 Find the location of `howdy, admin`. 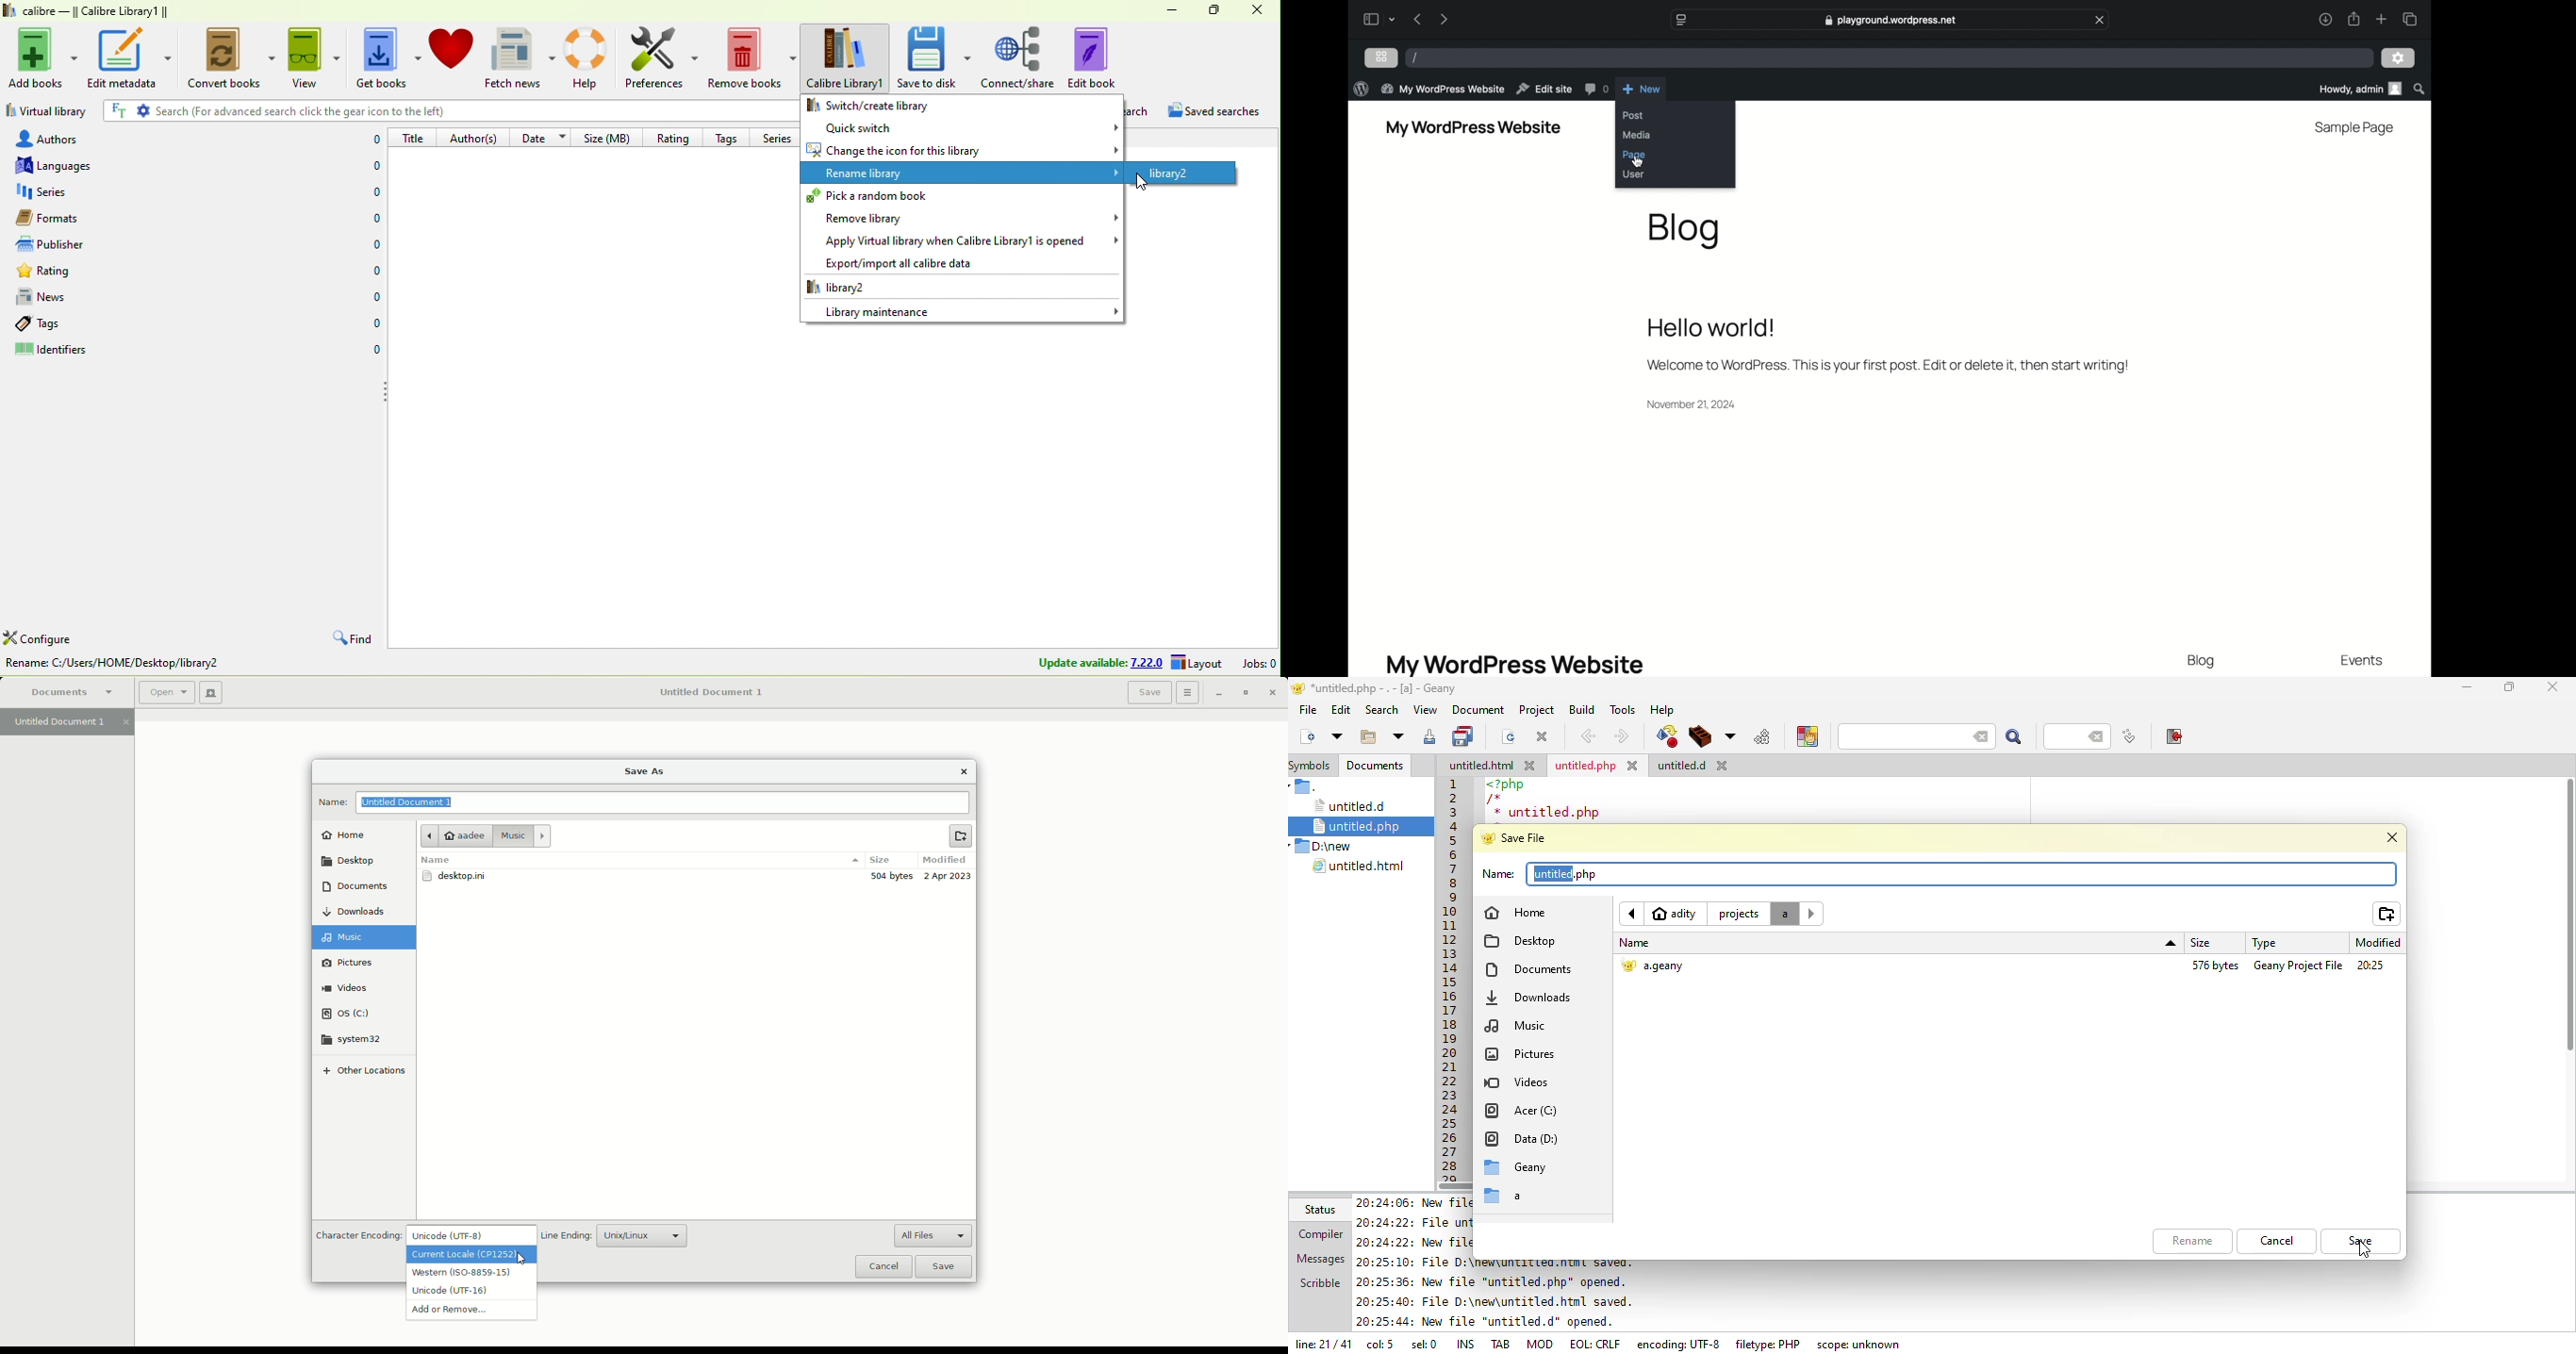

howdy, admin is located at coordinates (2359, 88).